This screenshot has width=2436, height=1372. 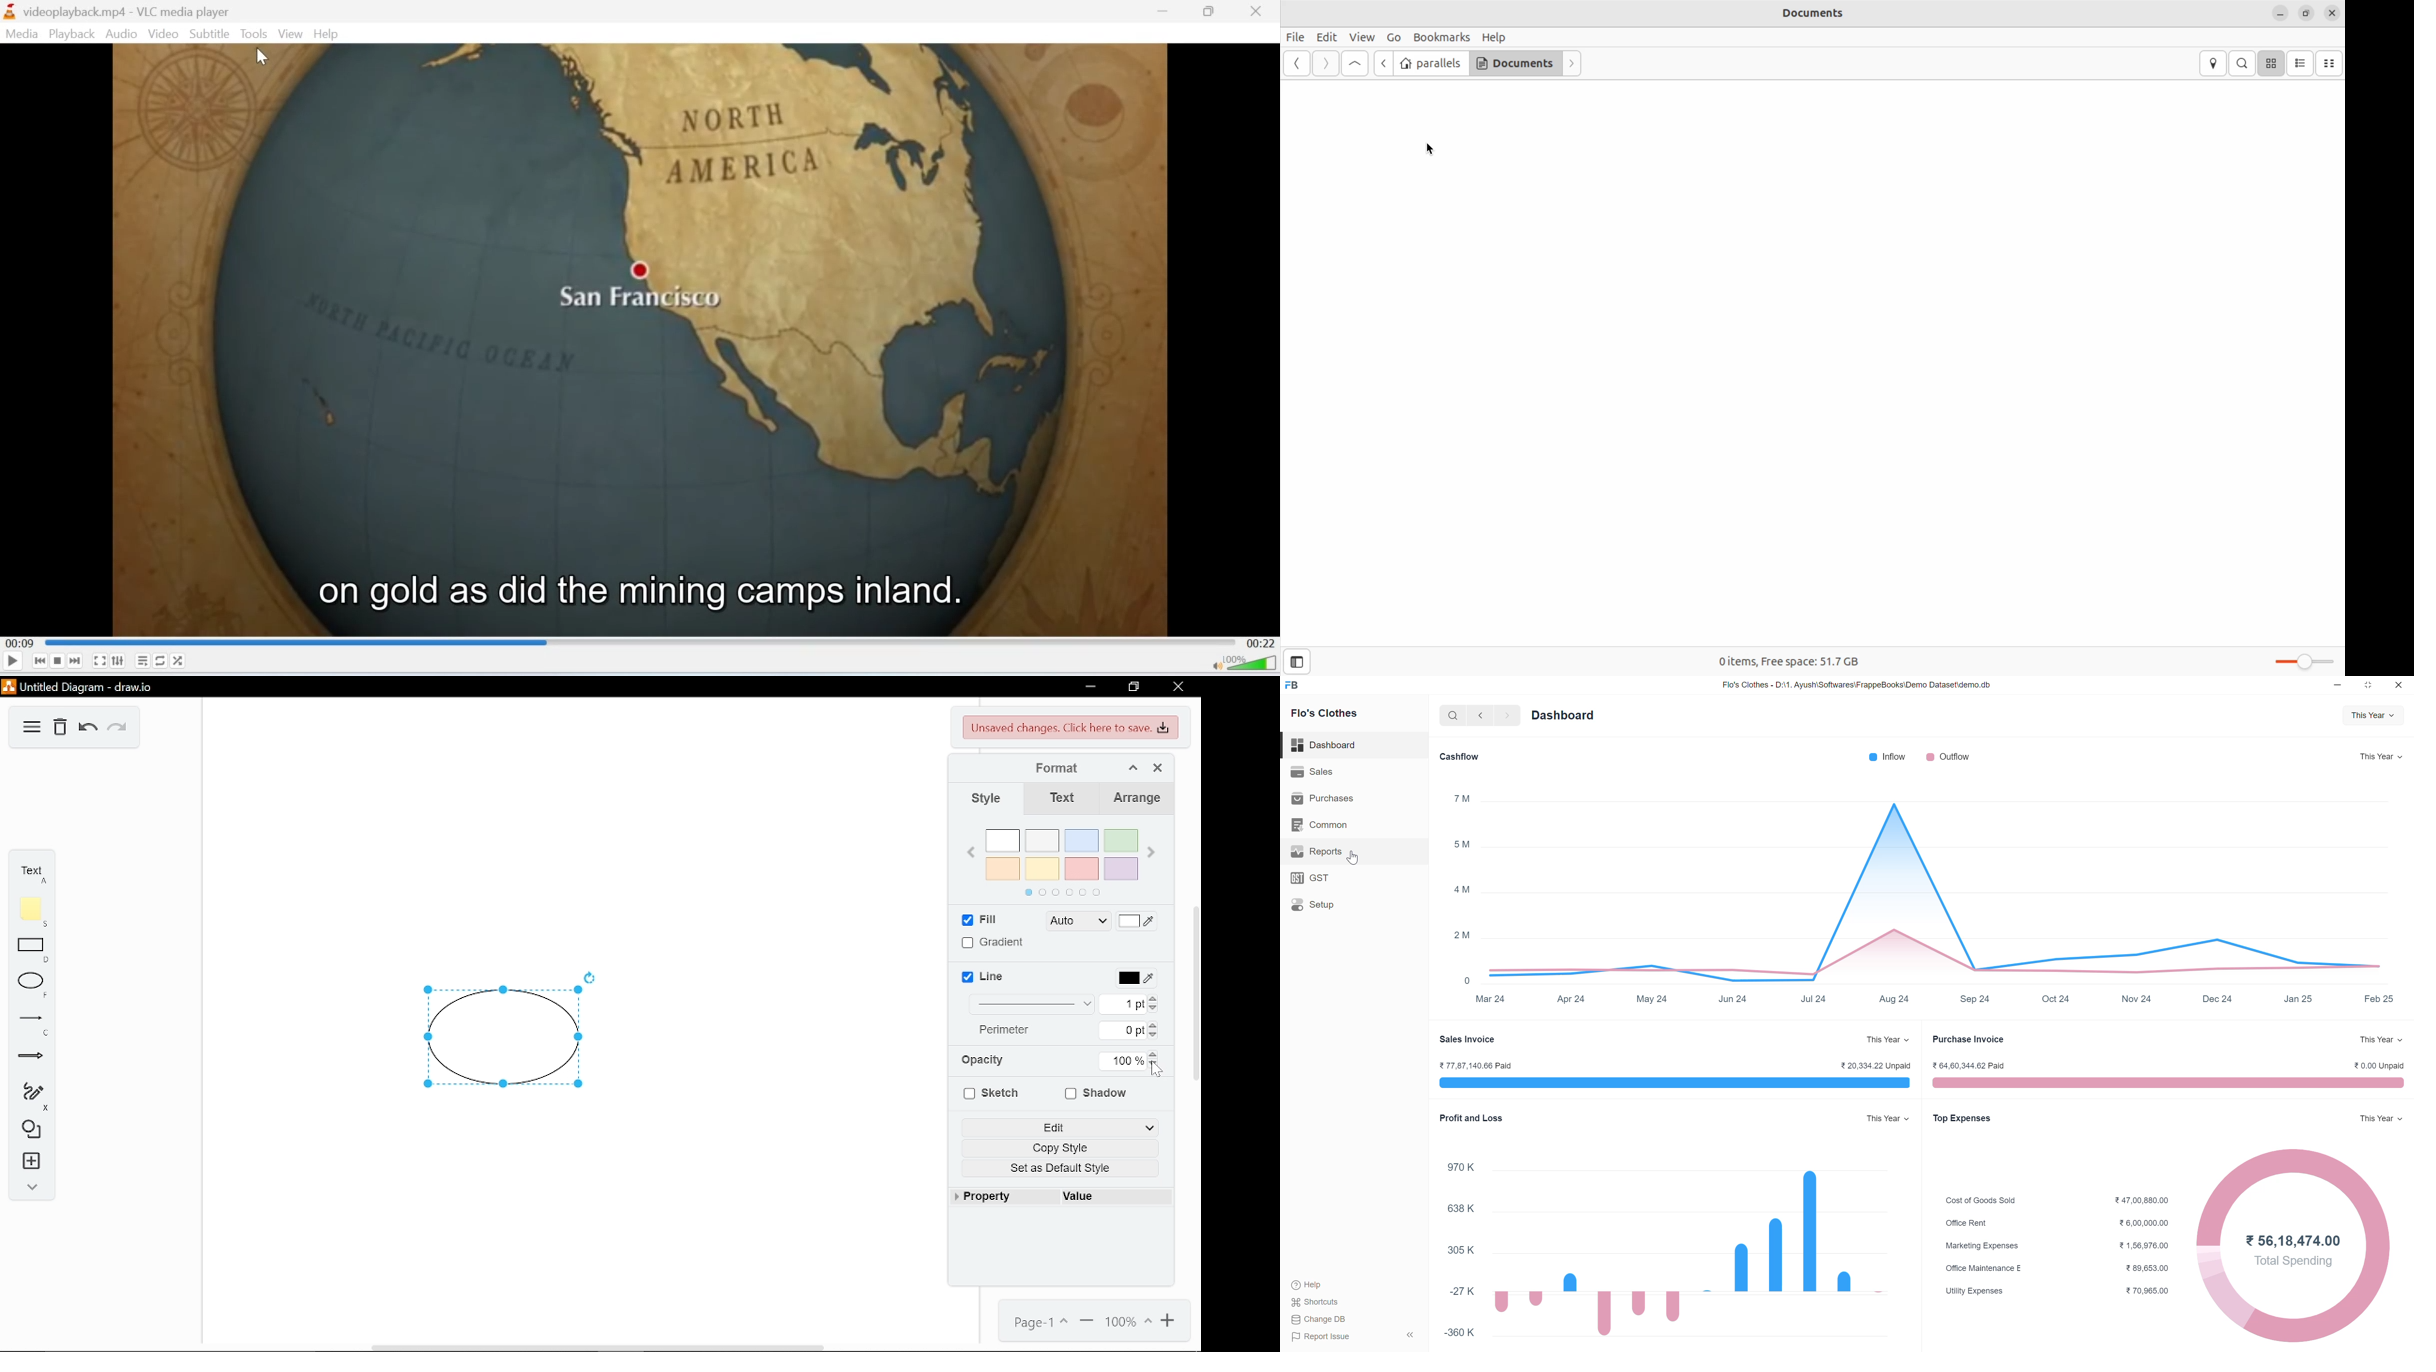 What do you see at coordinates (1114, 1197) in the screenshot?
I see `value` at bounding box center [1114, 1197].